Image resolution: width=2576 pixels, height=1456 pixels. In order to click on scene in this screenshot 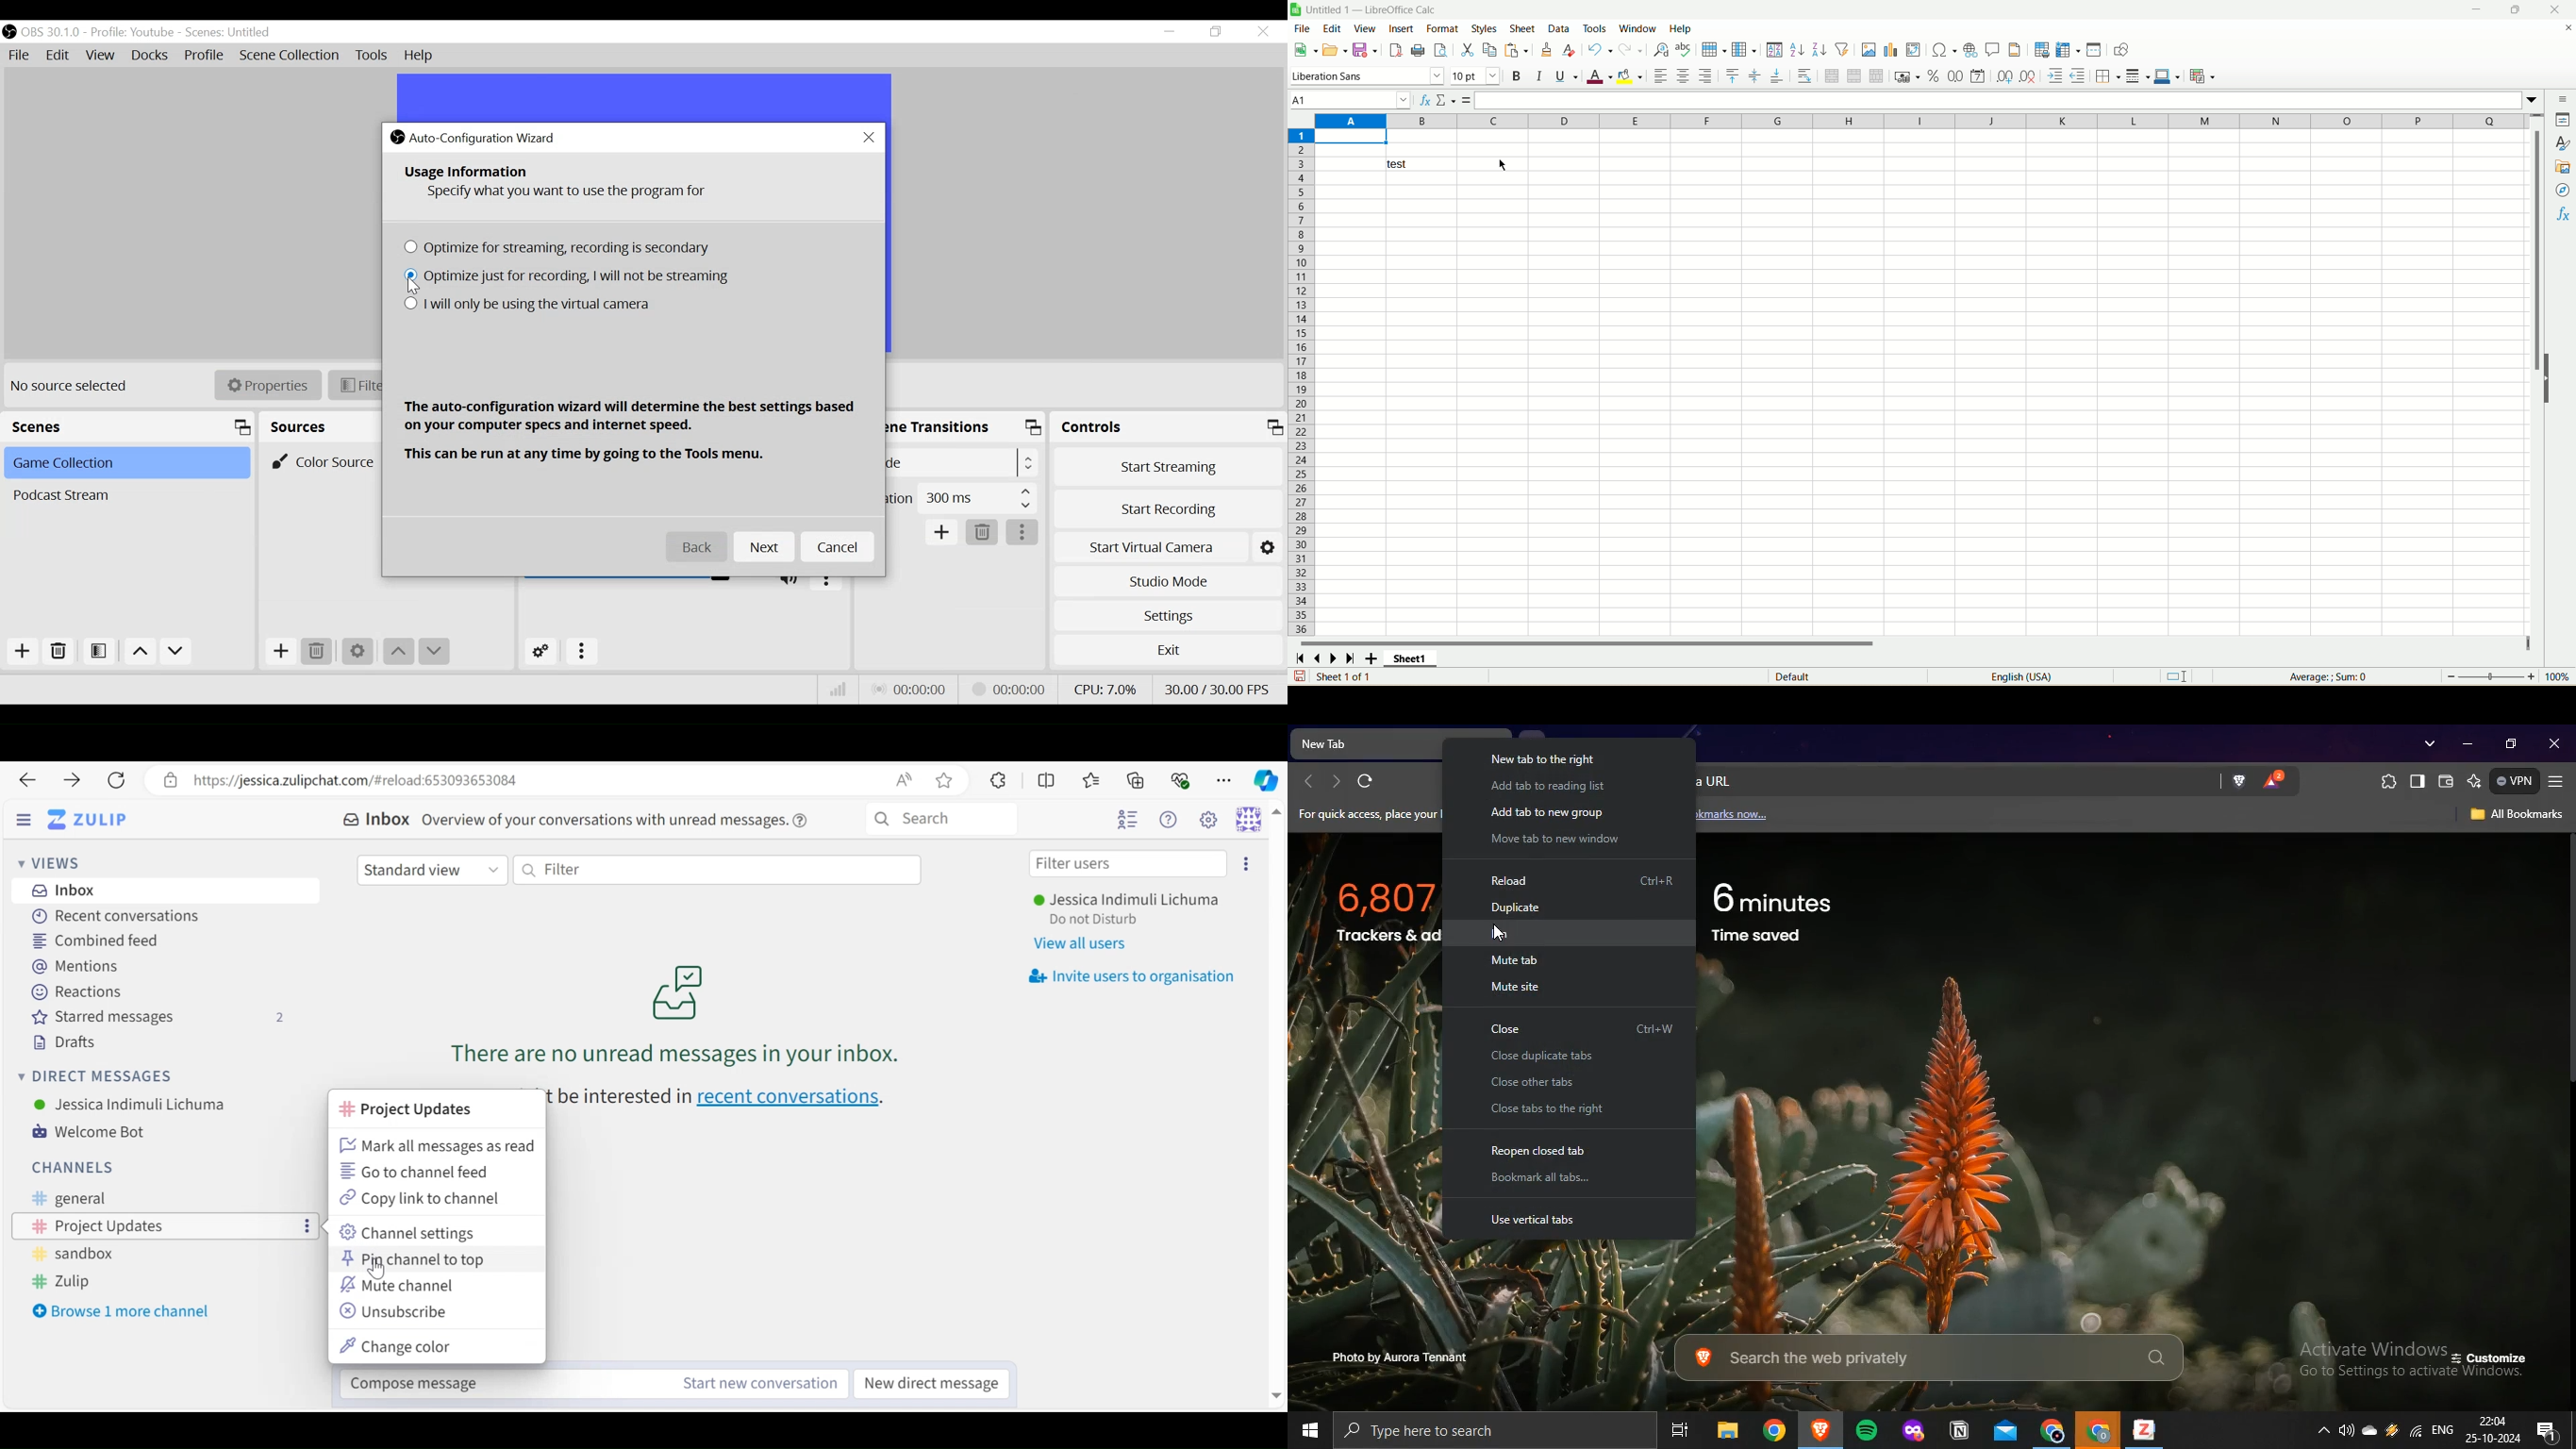, I will do `click(229, 33)`.